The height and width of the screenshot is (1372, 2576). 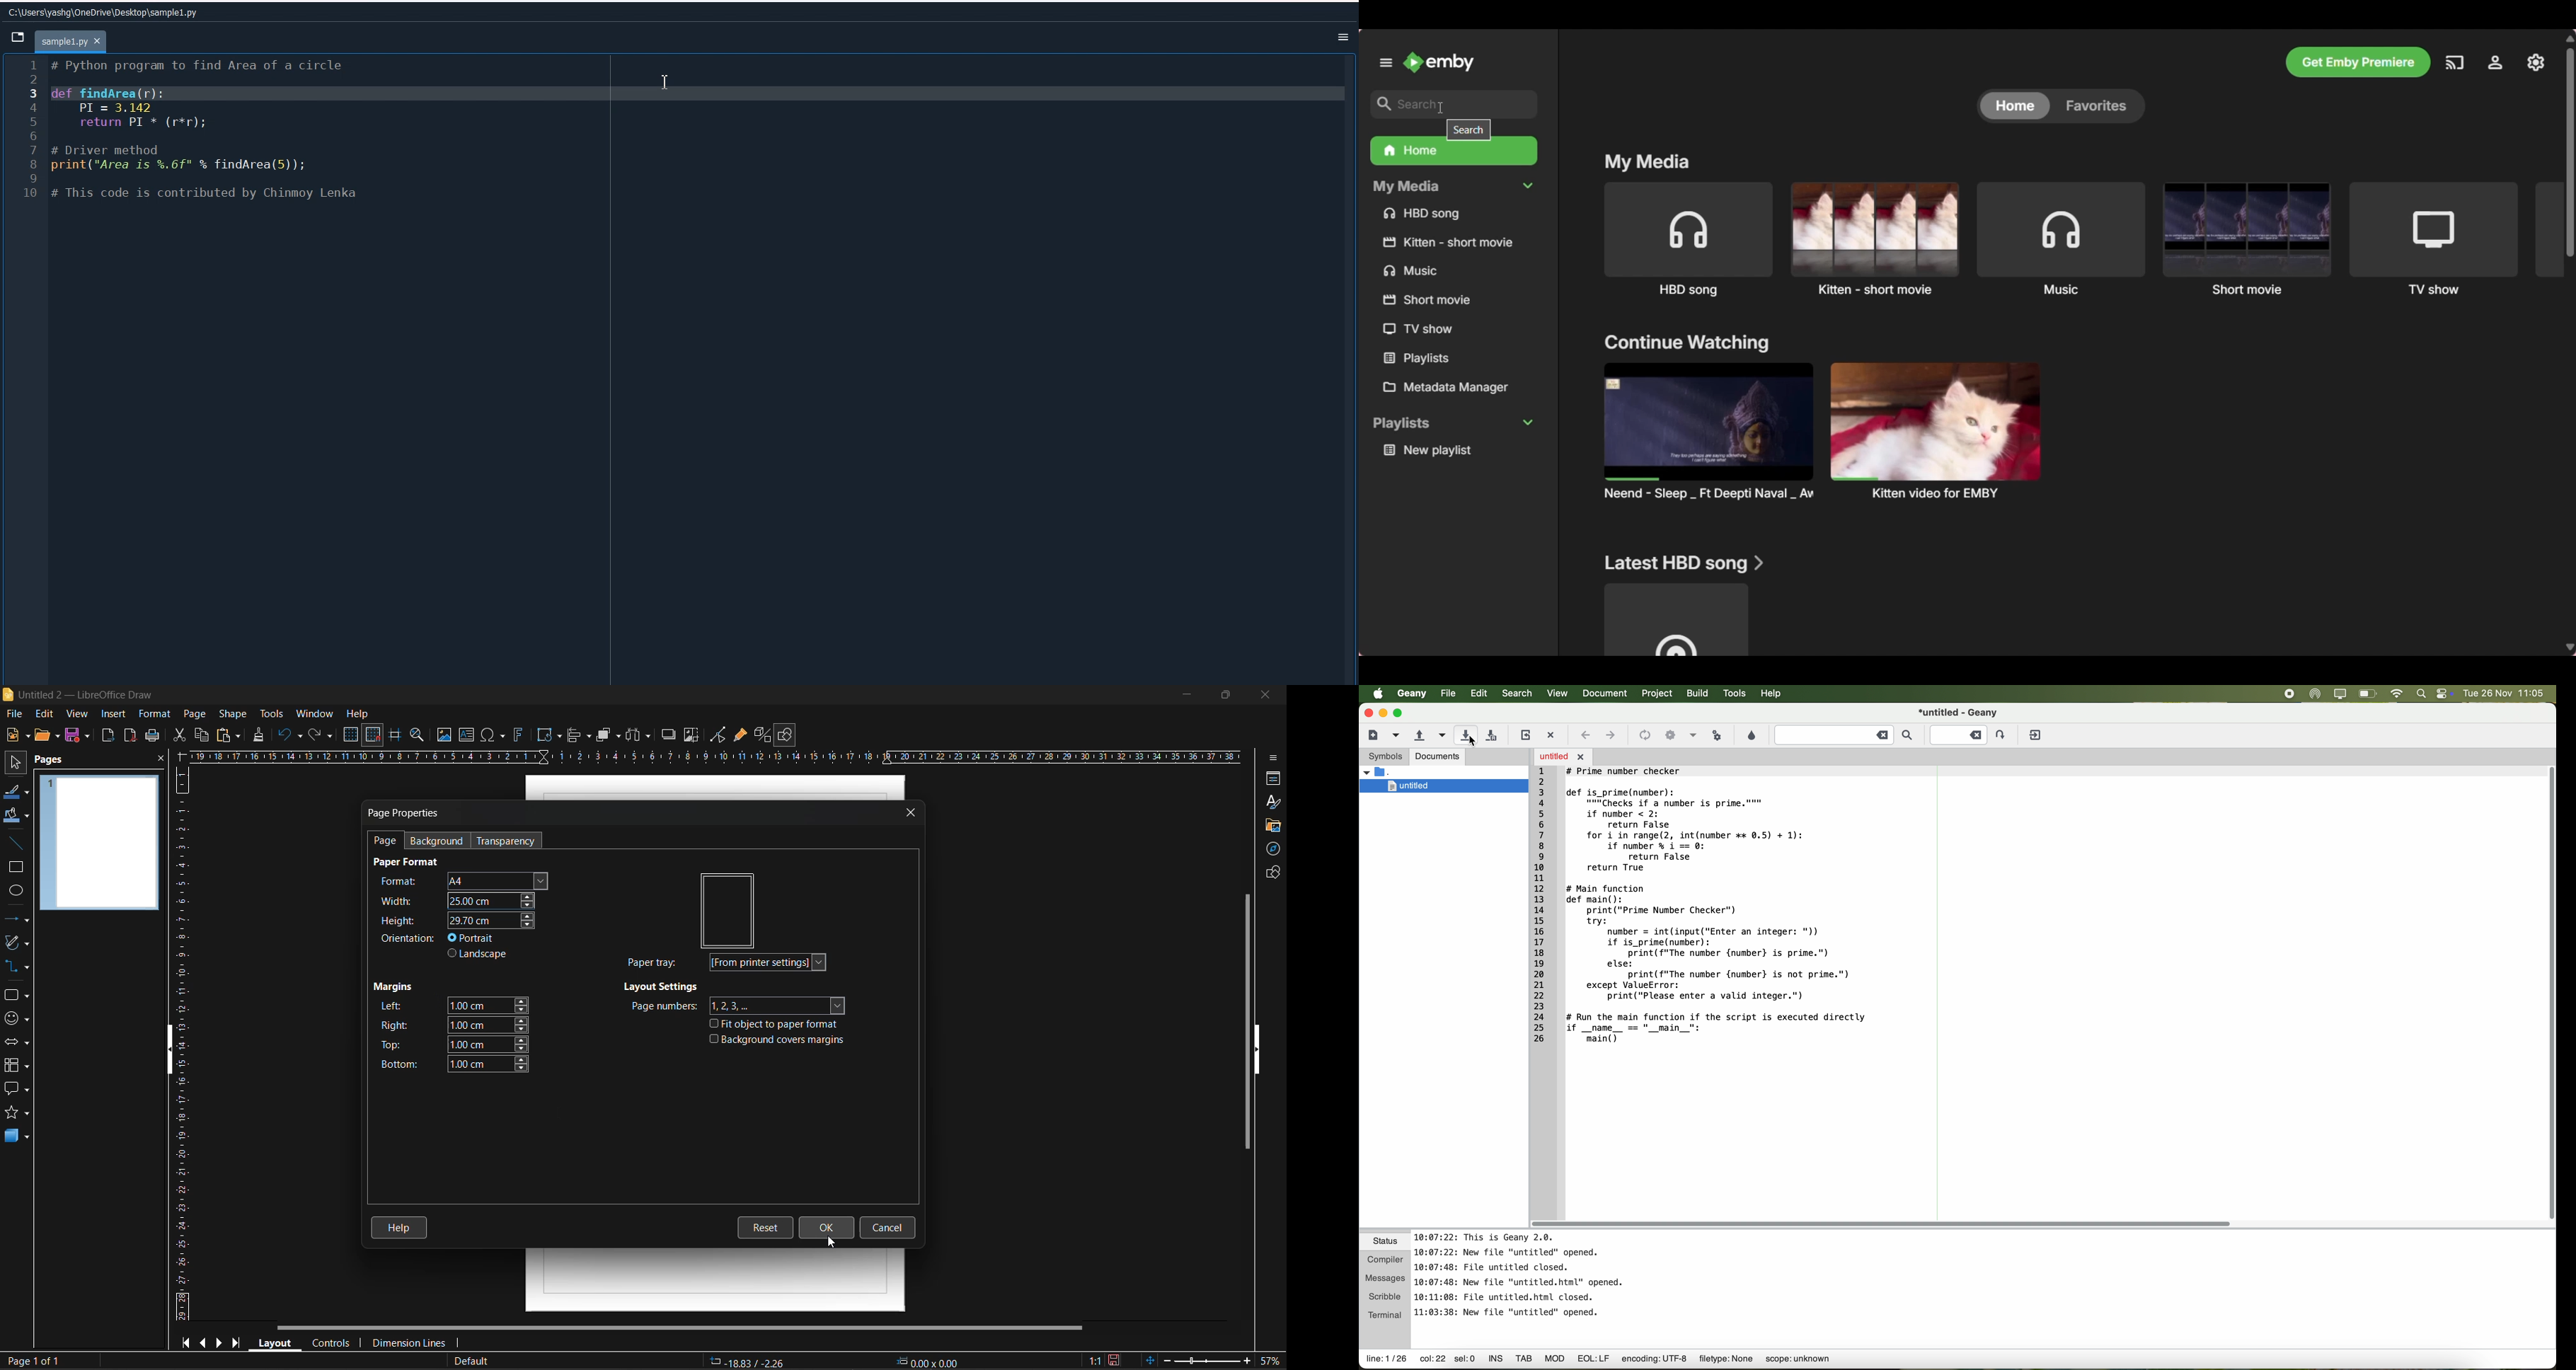 What do you see at coordinates (1222, 696) in the screenshot?
I see `maximize` at bounding box center [1222, 696].